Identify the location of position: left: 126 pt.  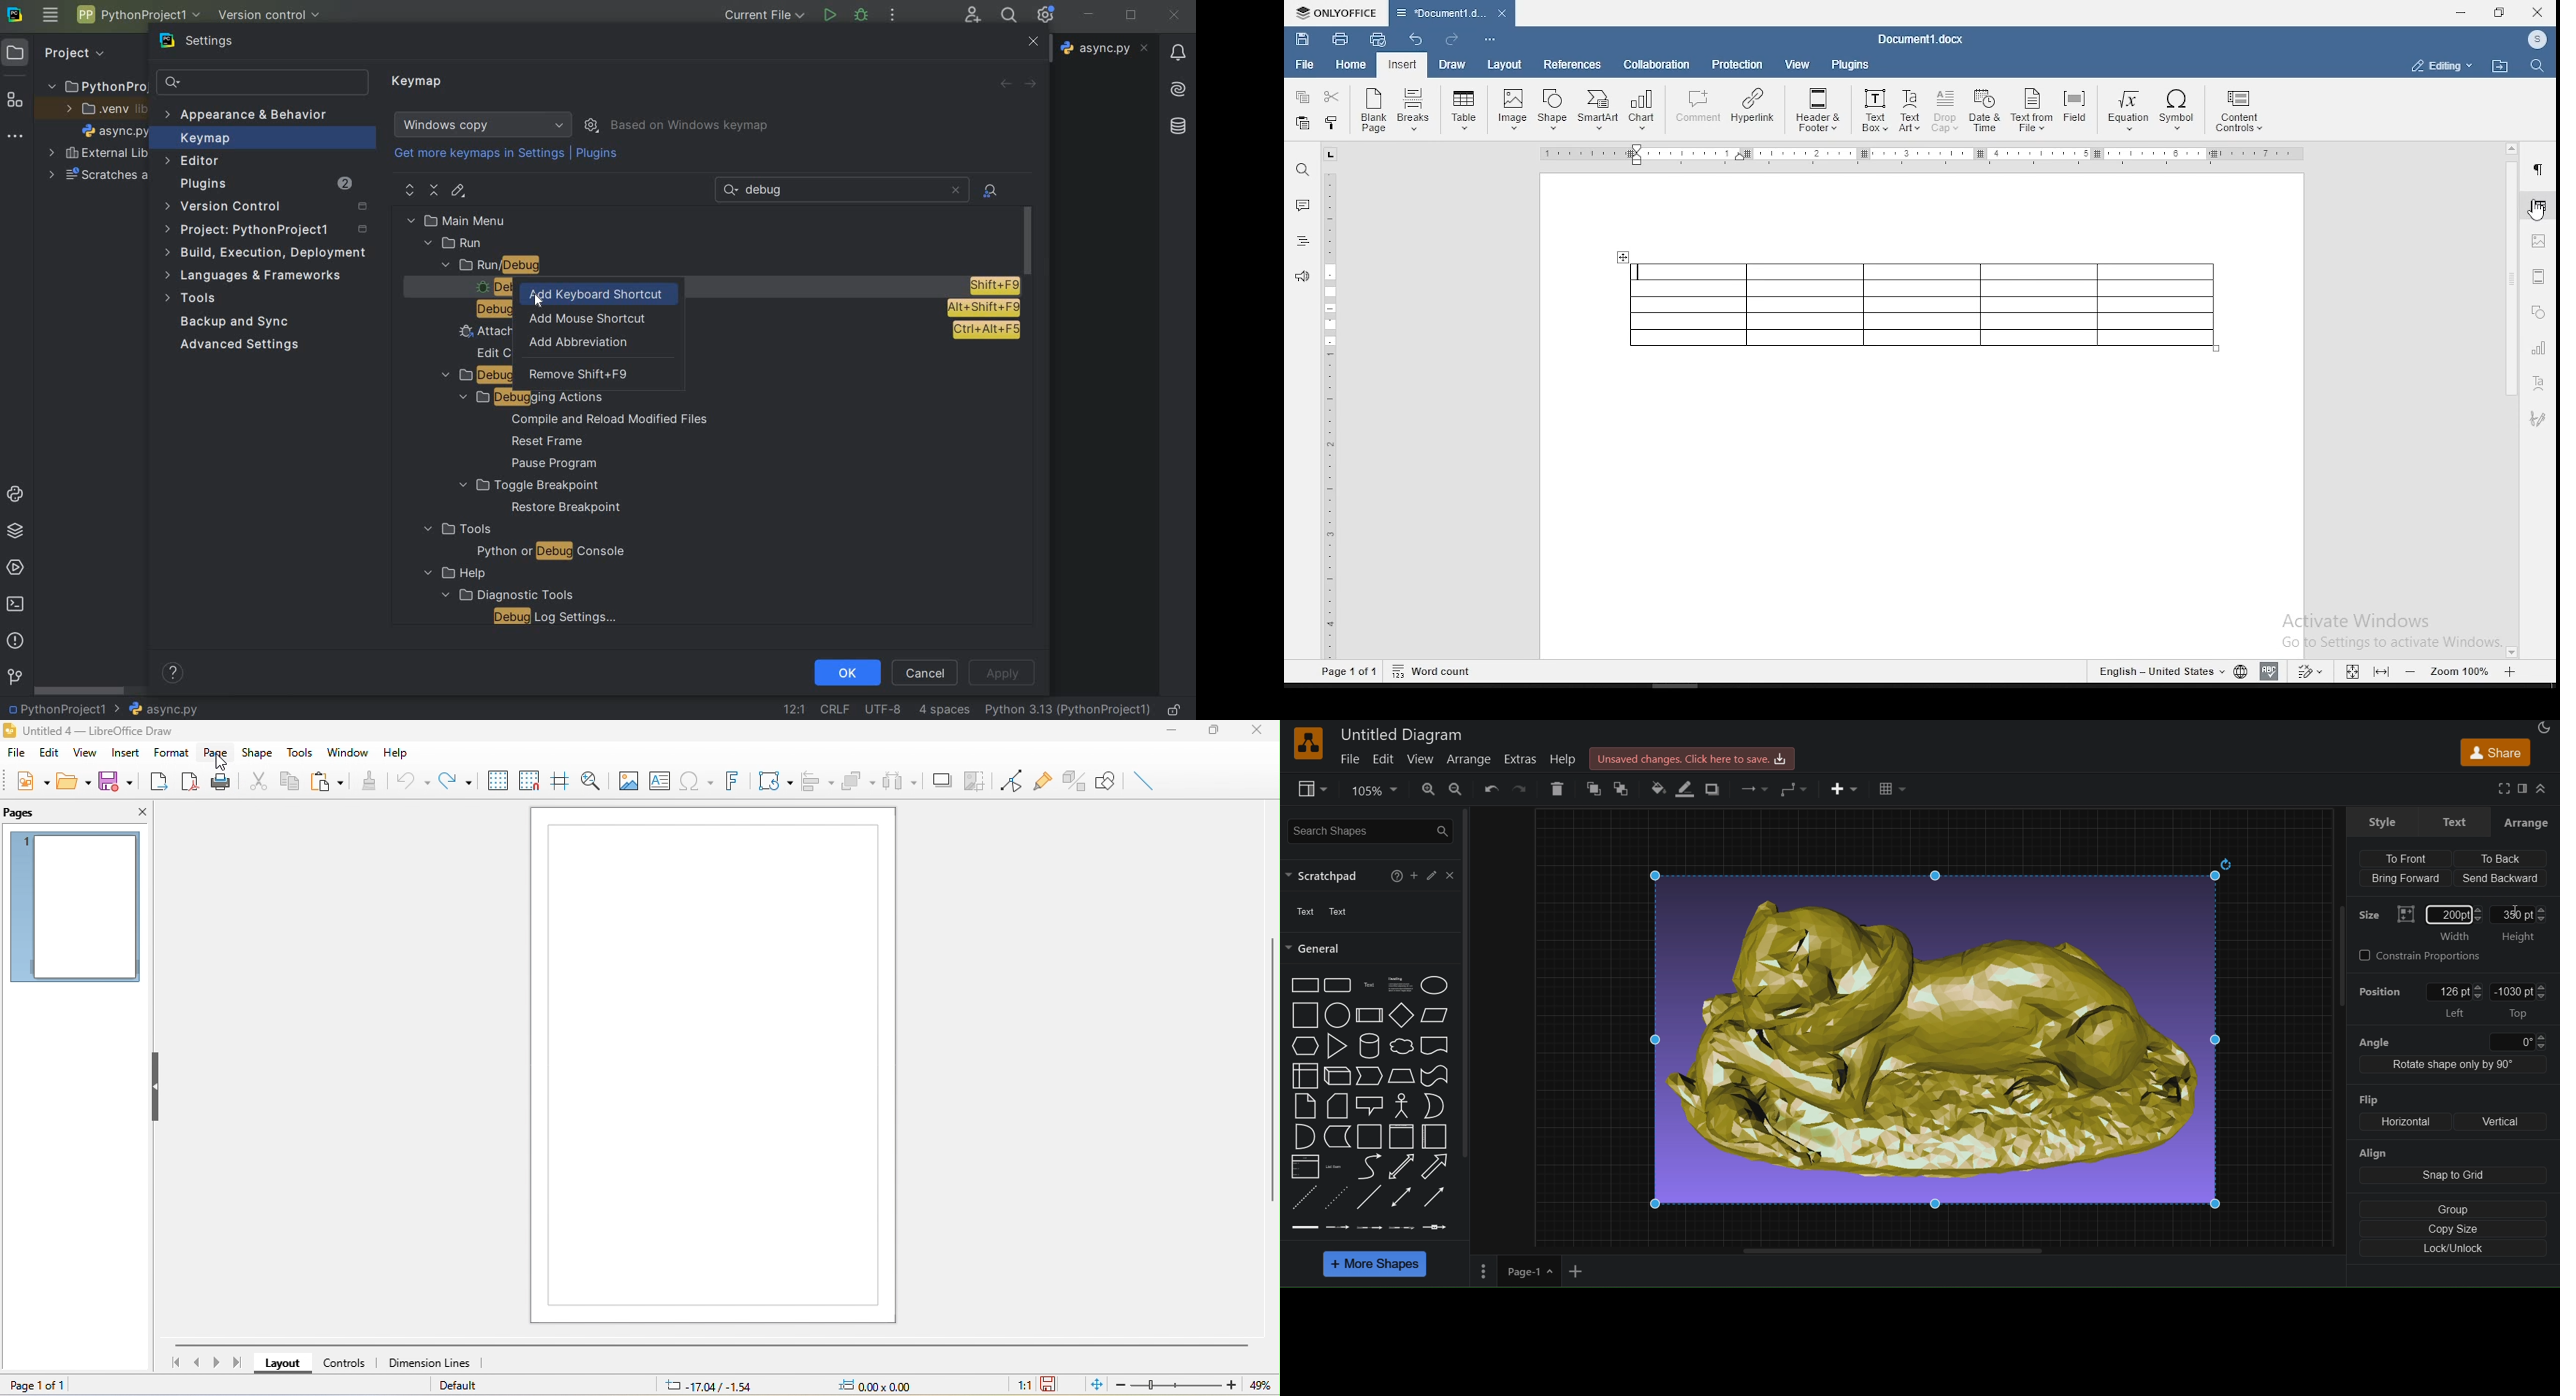
(2459, 1001).